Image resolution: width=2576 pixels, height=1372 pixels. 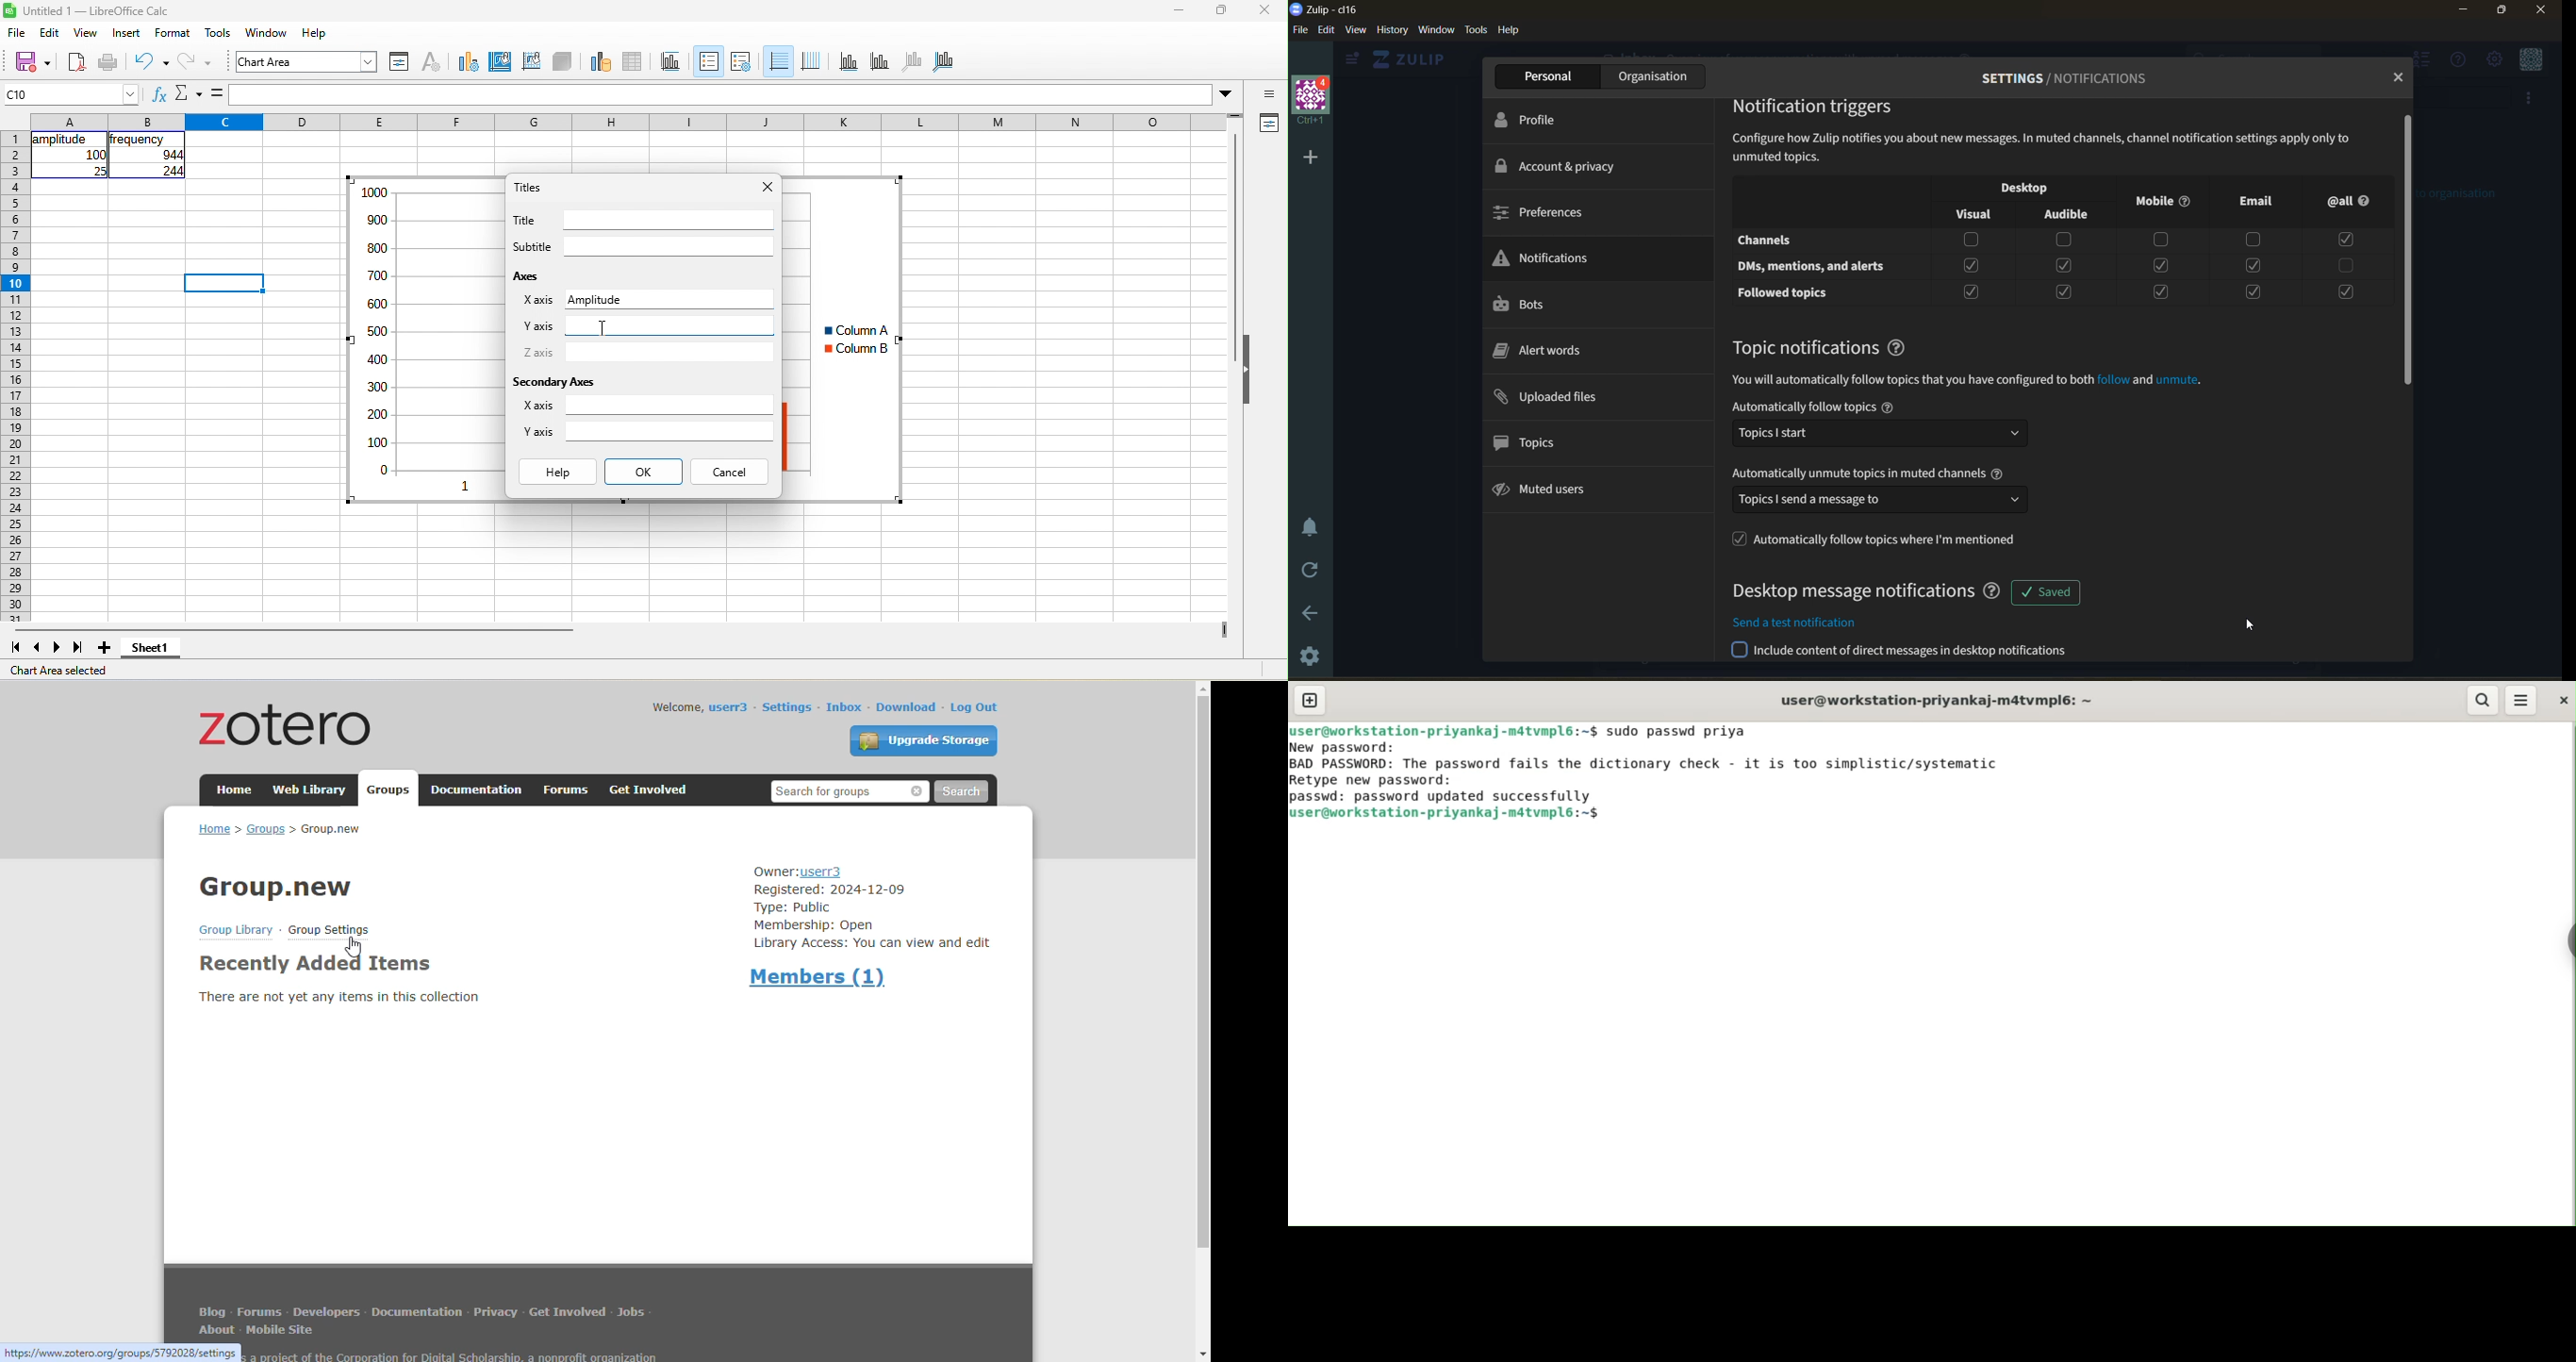 What do you see at coordinates (768, 187) in the screenshot?
I see `close` at bounding box center [768, 187].